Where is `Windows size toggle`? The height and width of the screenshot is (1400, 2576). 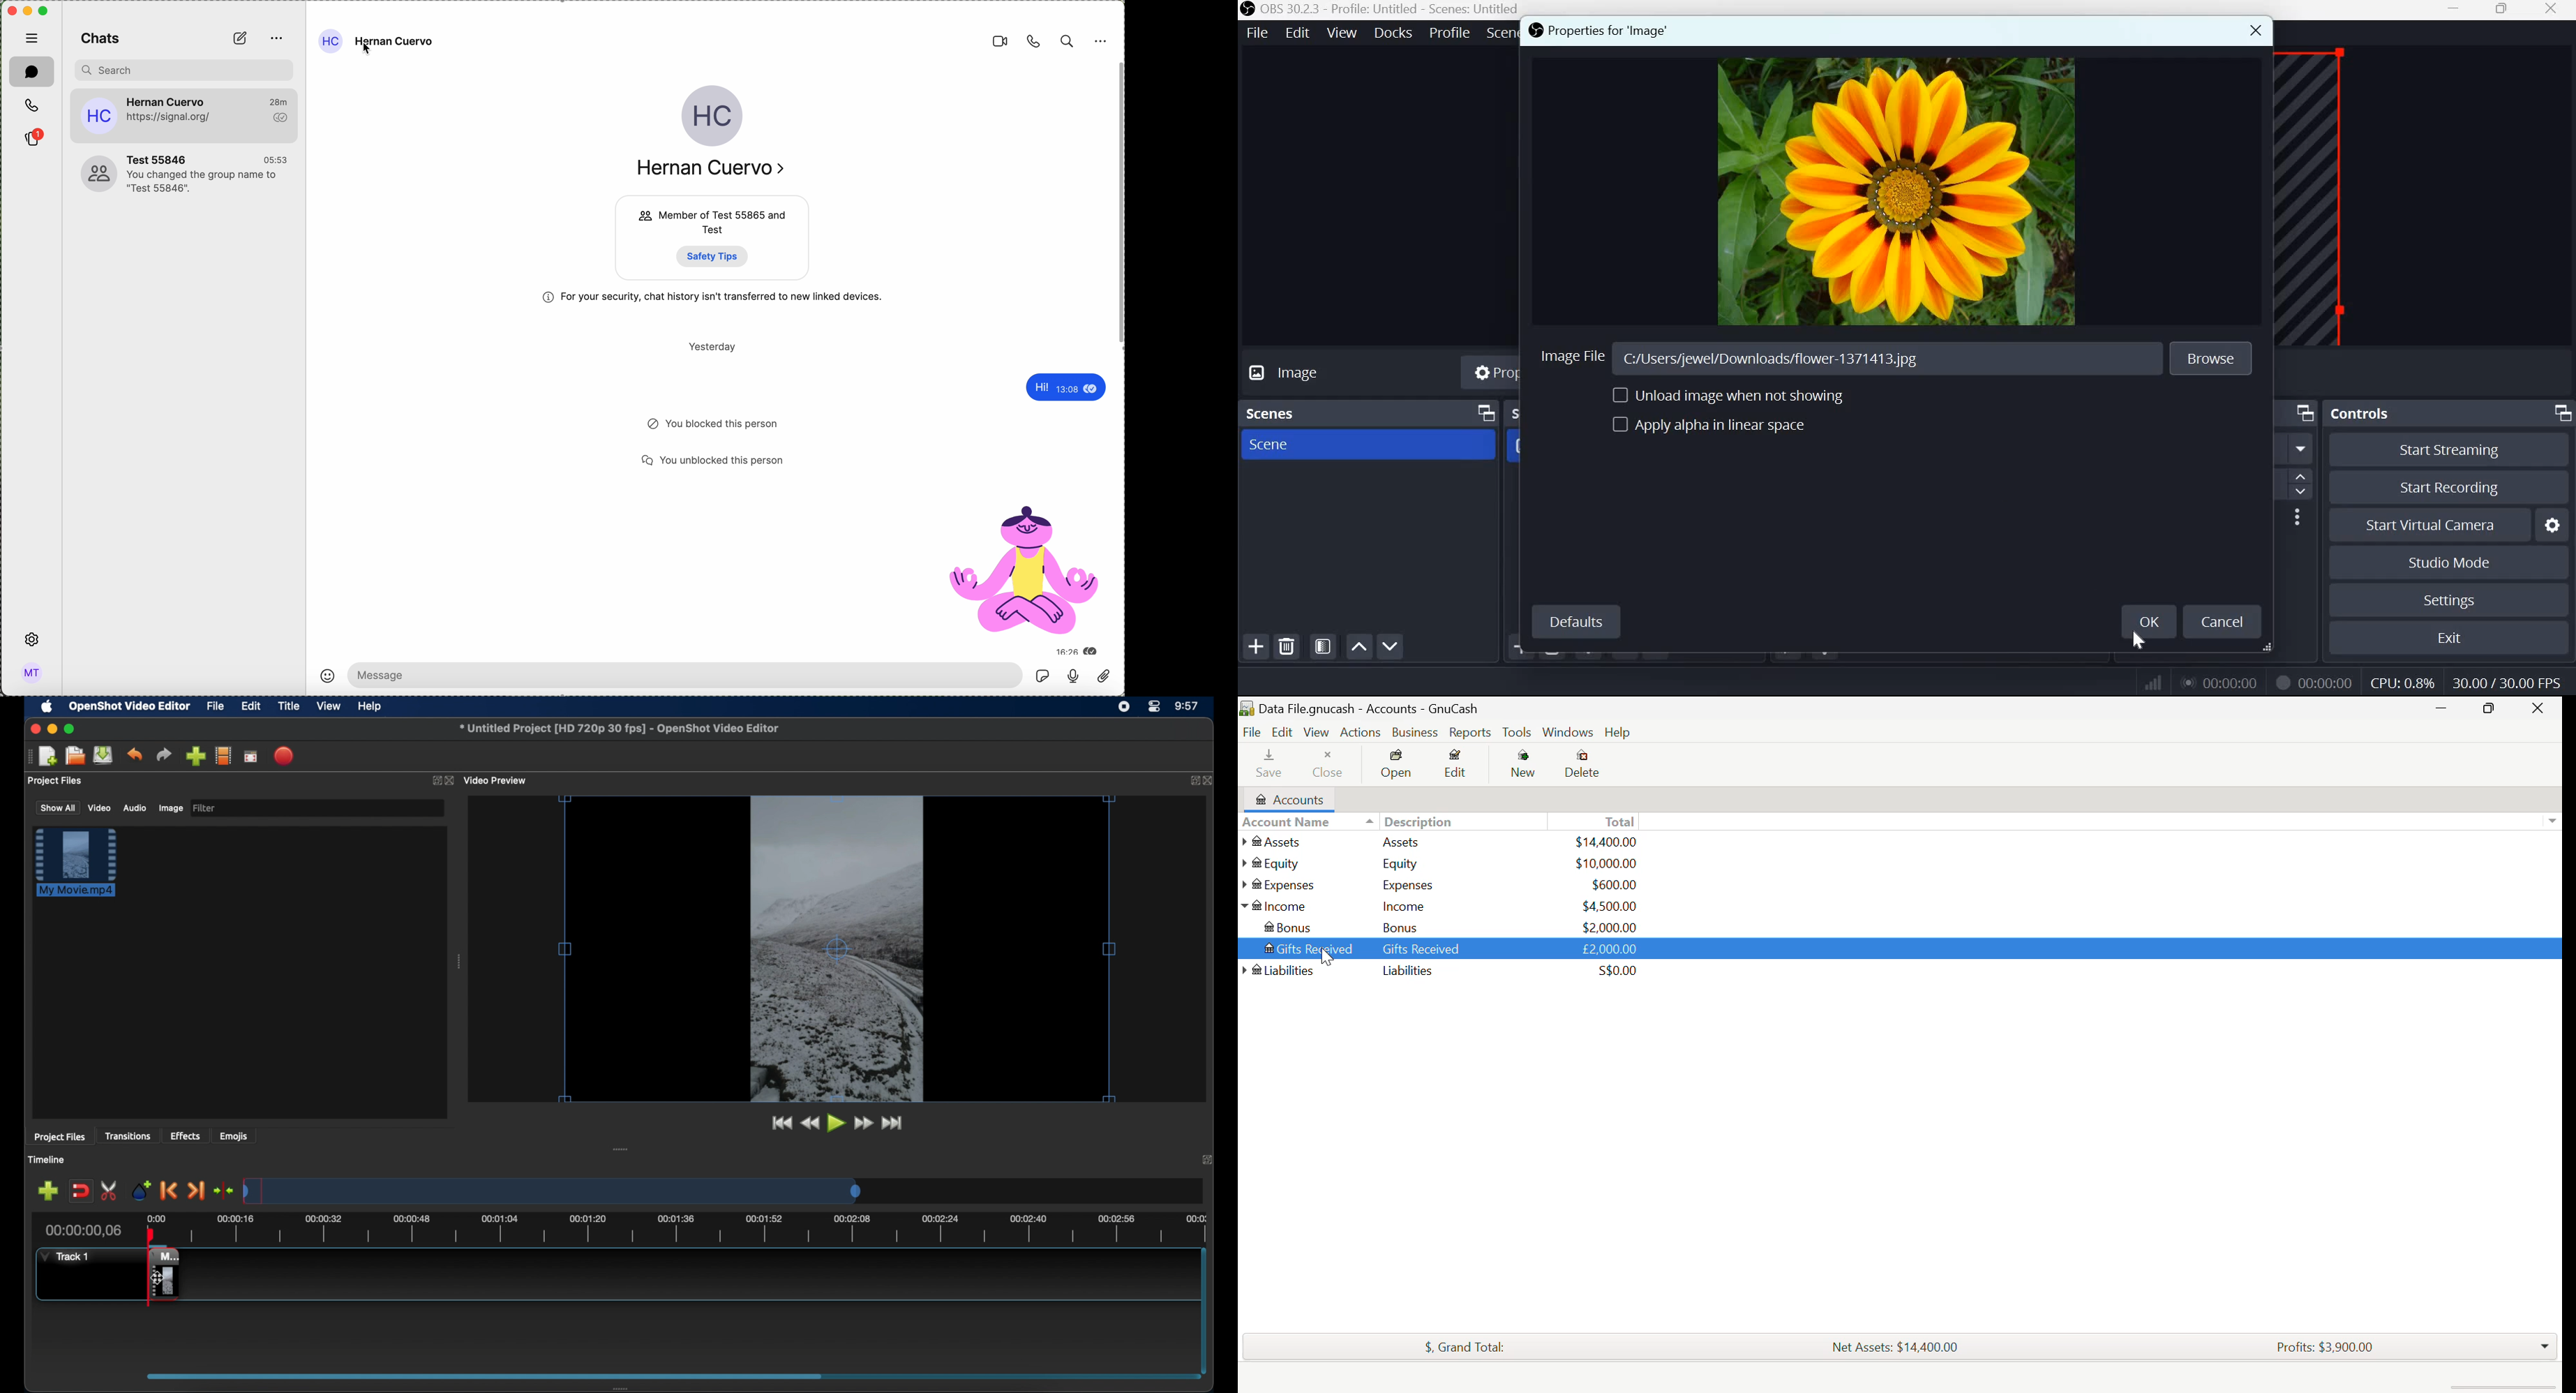 Windows size toggle is located at coordinates (2501, 10).